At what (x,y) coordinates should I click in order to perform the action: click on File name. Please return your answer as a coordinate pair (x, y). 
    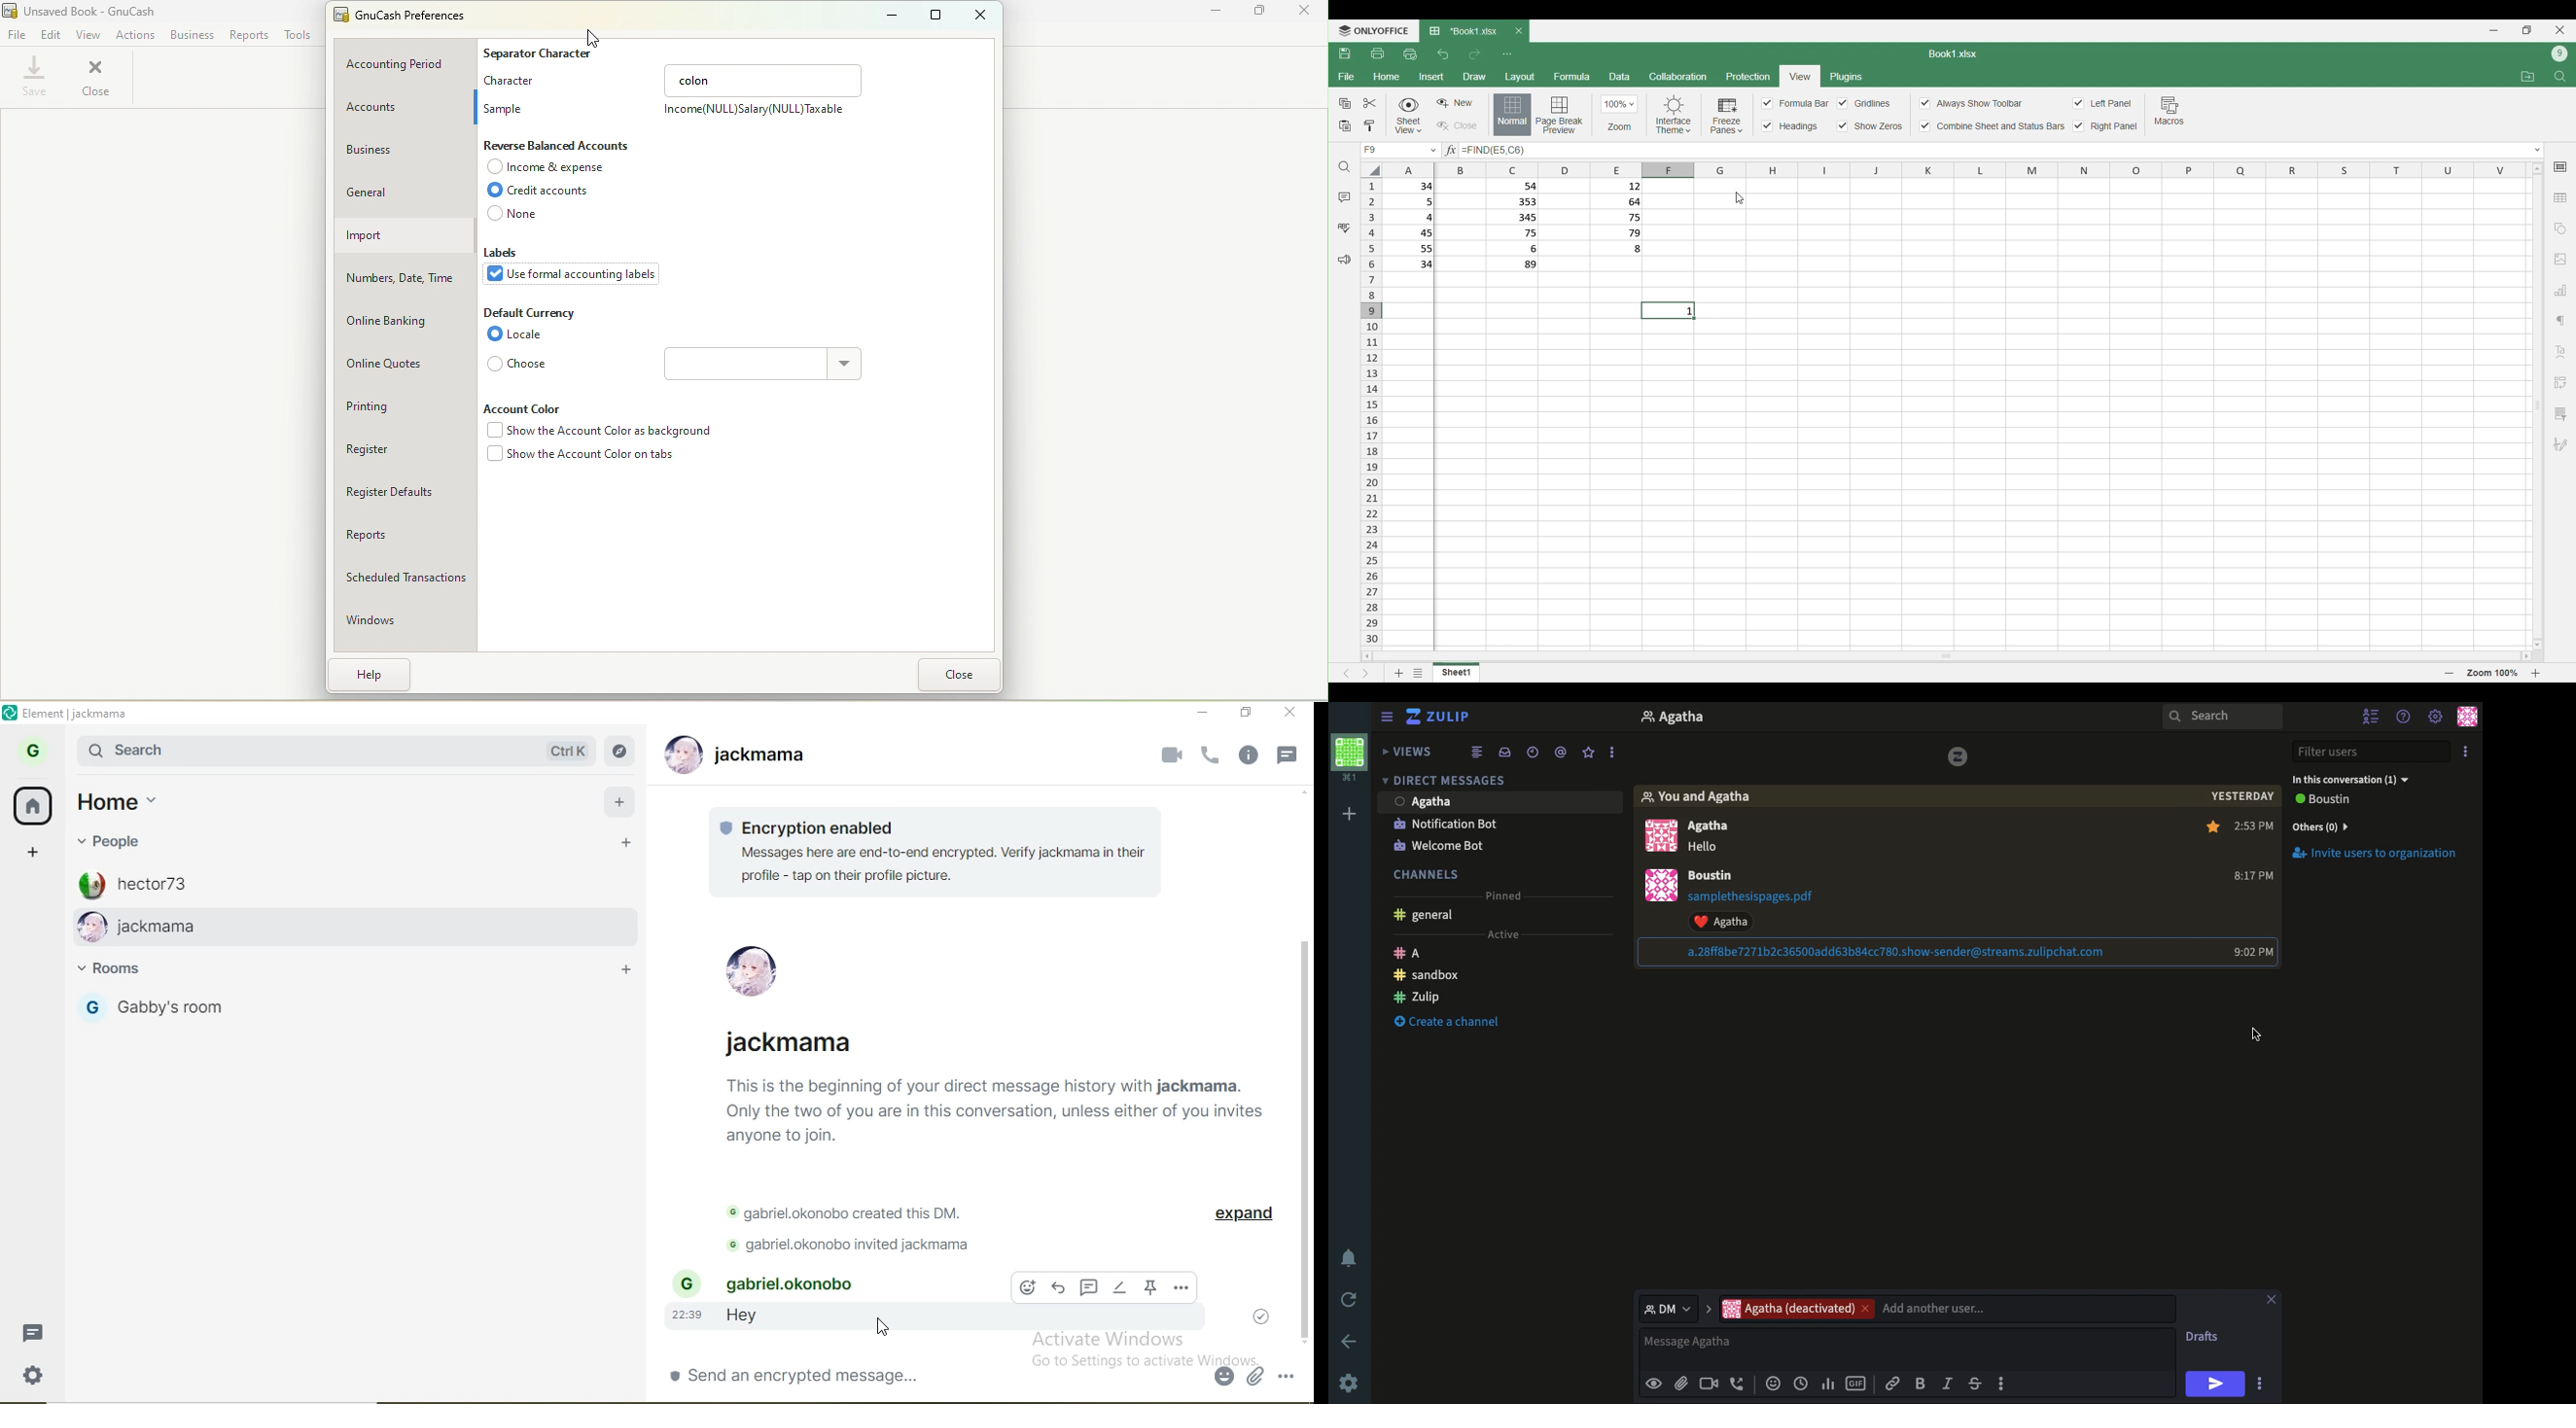
    Looking at the image, I should click on (82, 10).